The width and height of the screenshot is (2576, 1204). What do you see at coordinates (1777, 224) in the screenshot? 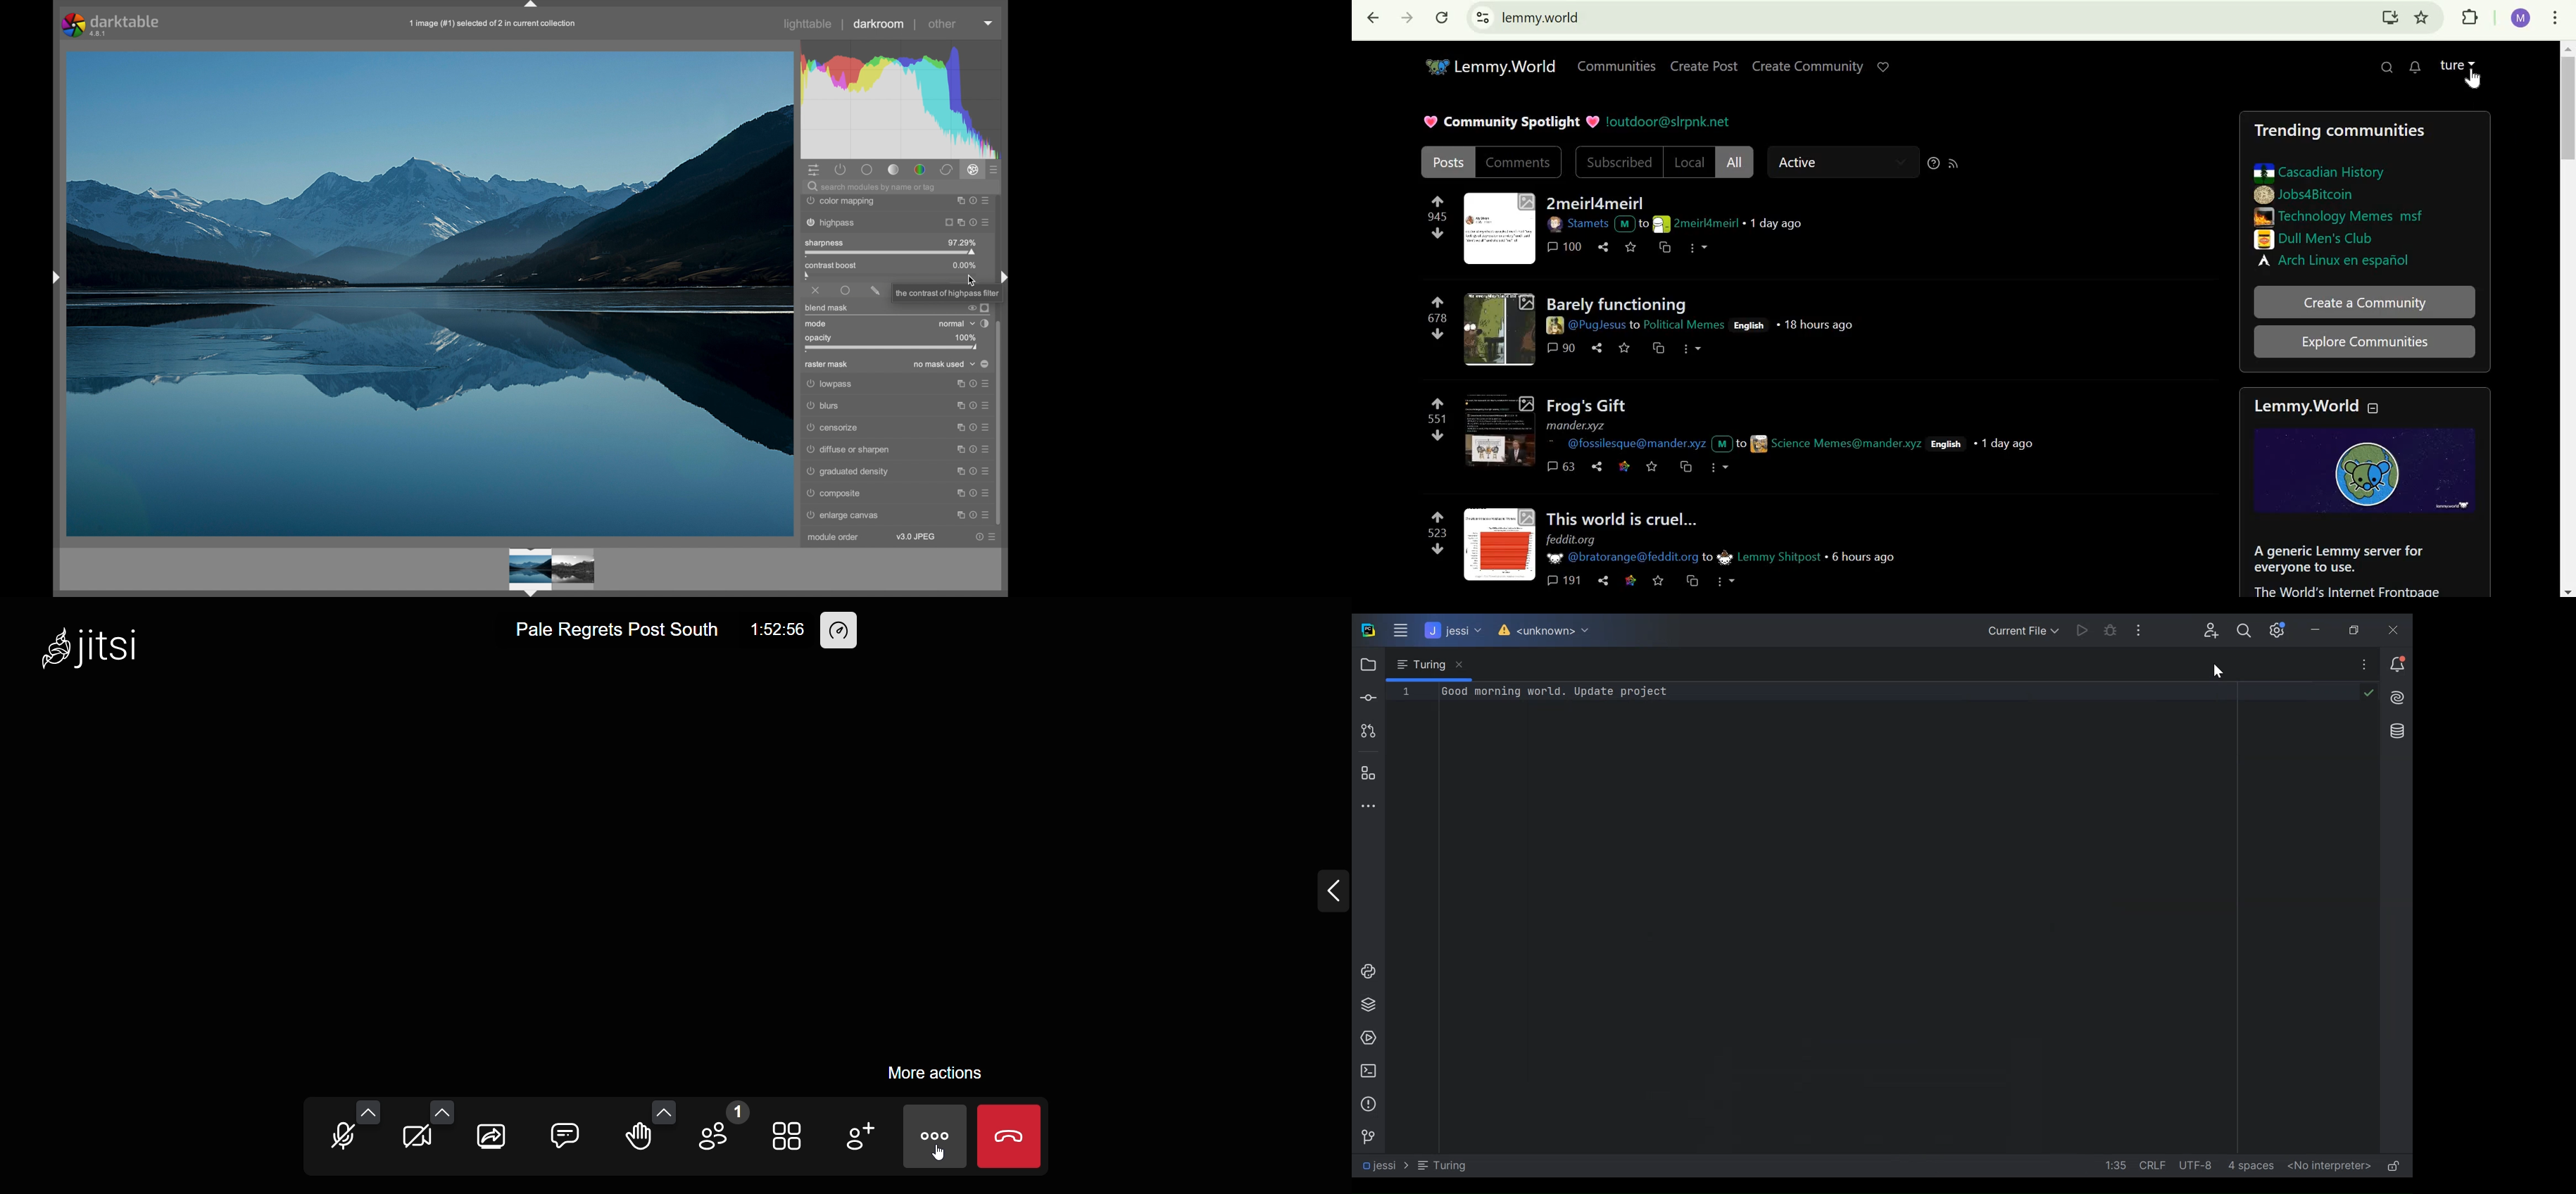
I see `1 day ago` at bounding box center [1777, 224].